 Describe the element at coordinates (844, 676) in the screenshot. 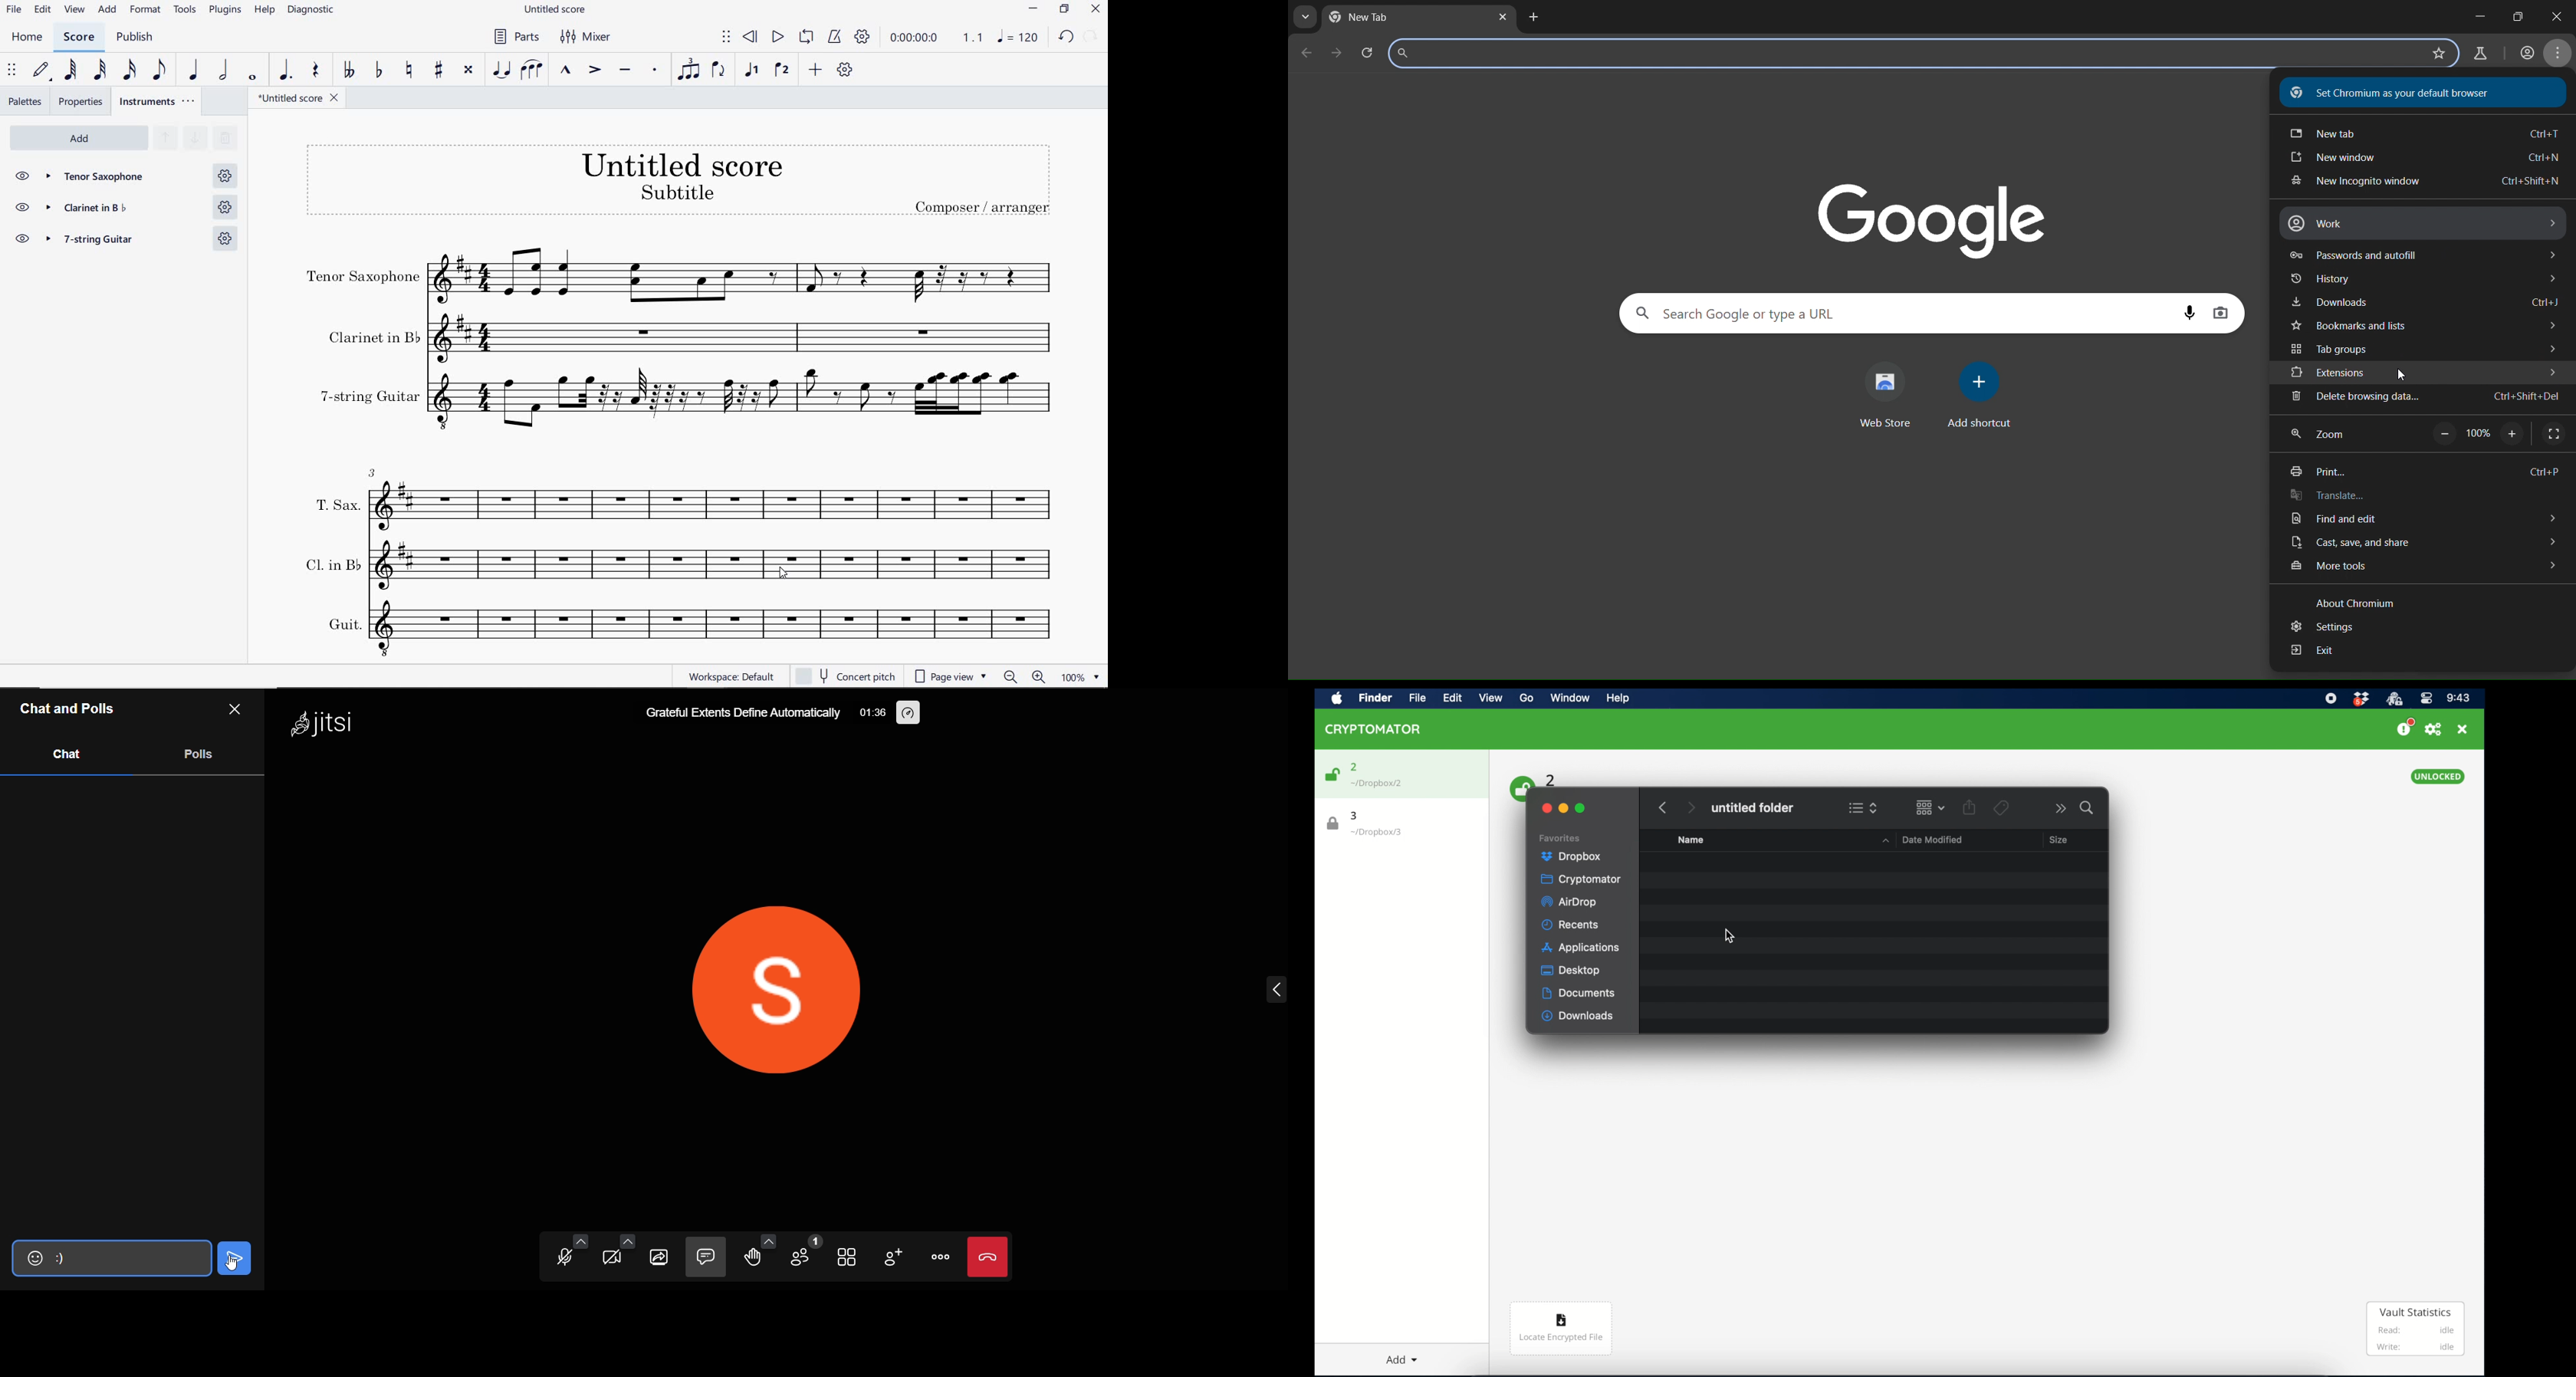

I see `CONCERT PITCH` at that location.